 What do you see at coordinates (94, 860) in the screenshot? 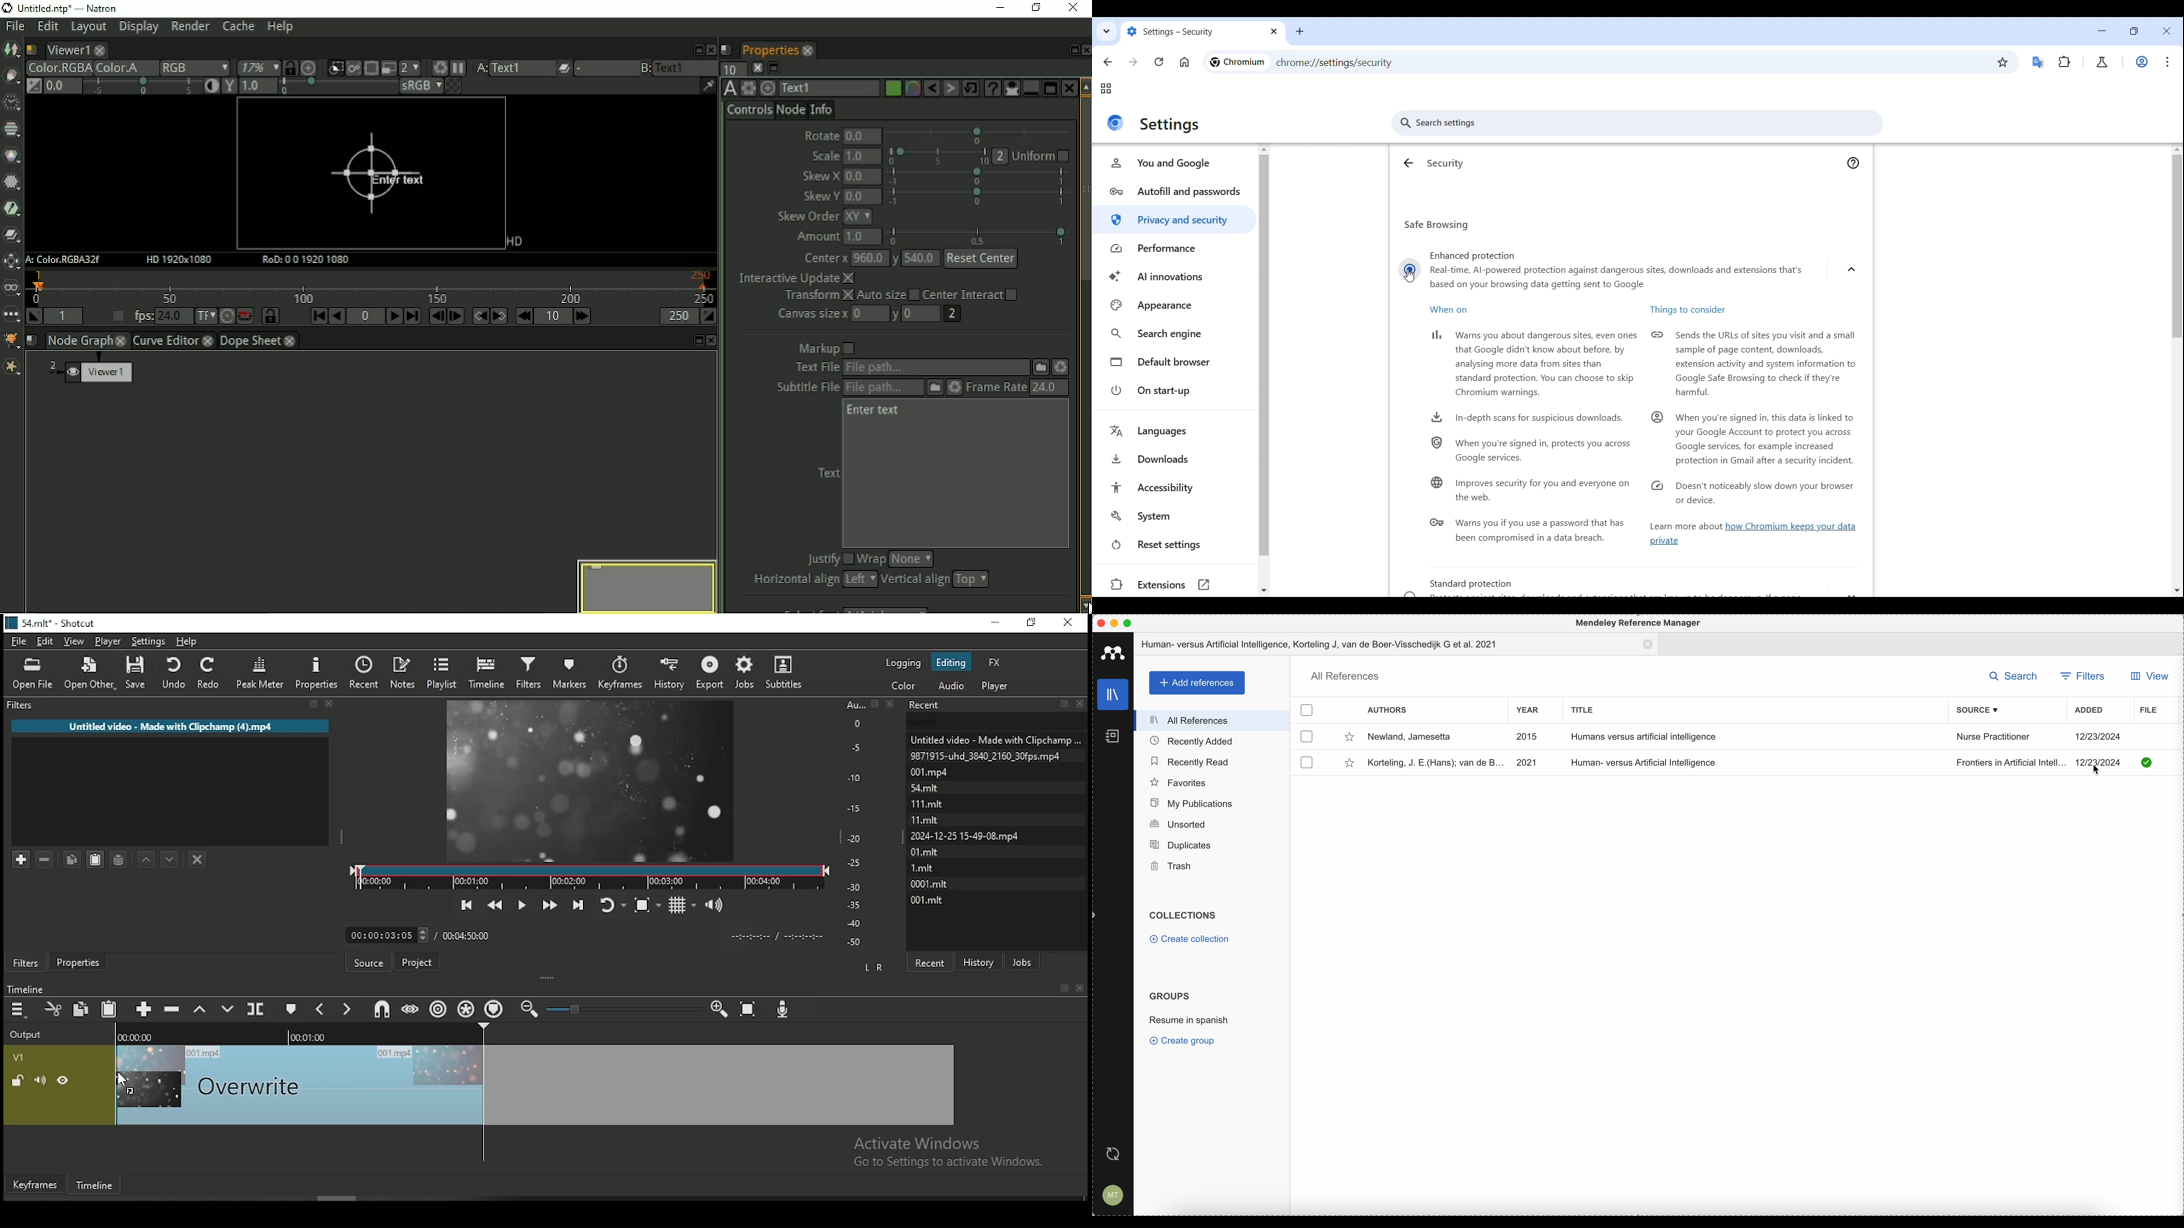
I see `paste` at bounding box center [94, 860].